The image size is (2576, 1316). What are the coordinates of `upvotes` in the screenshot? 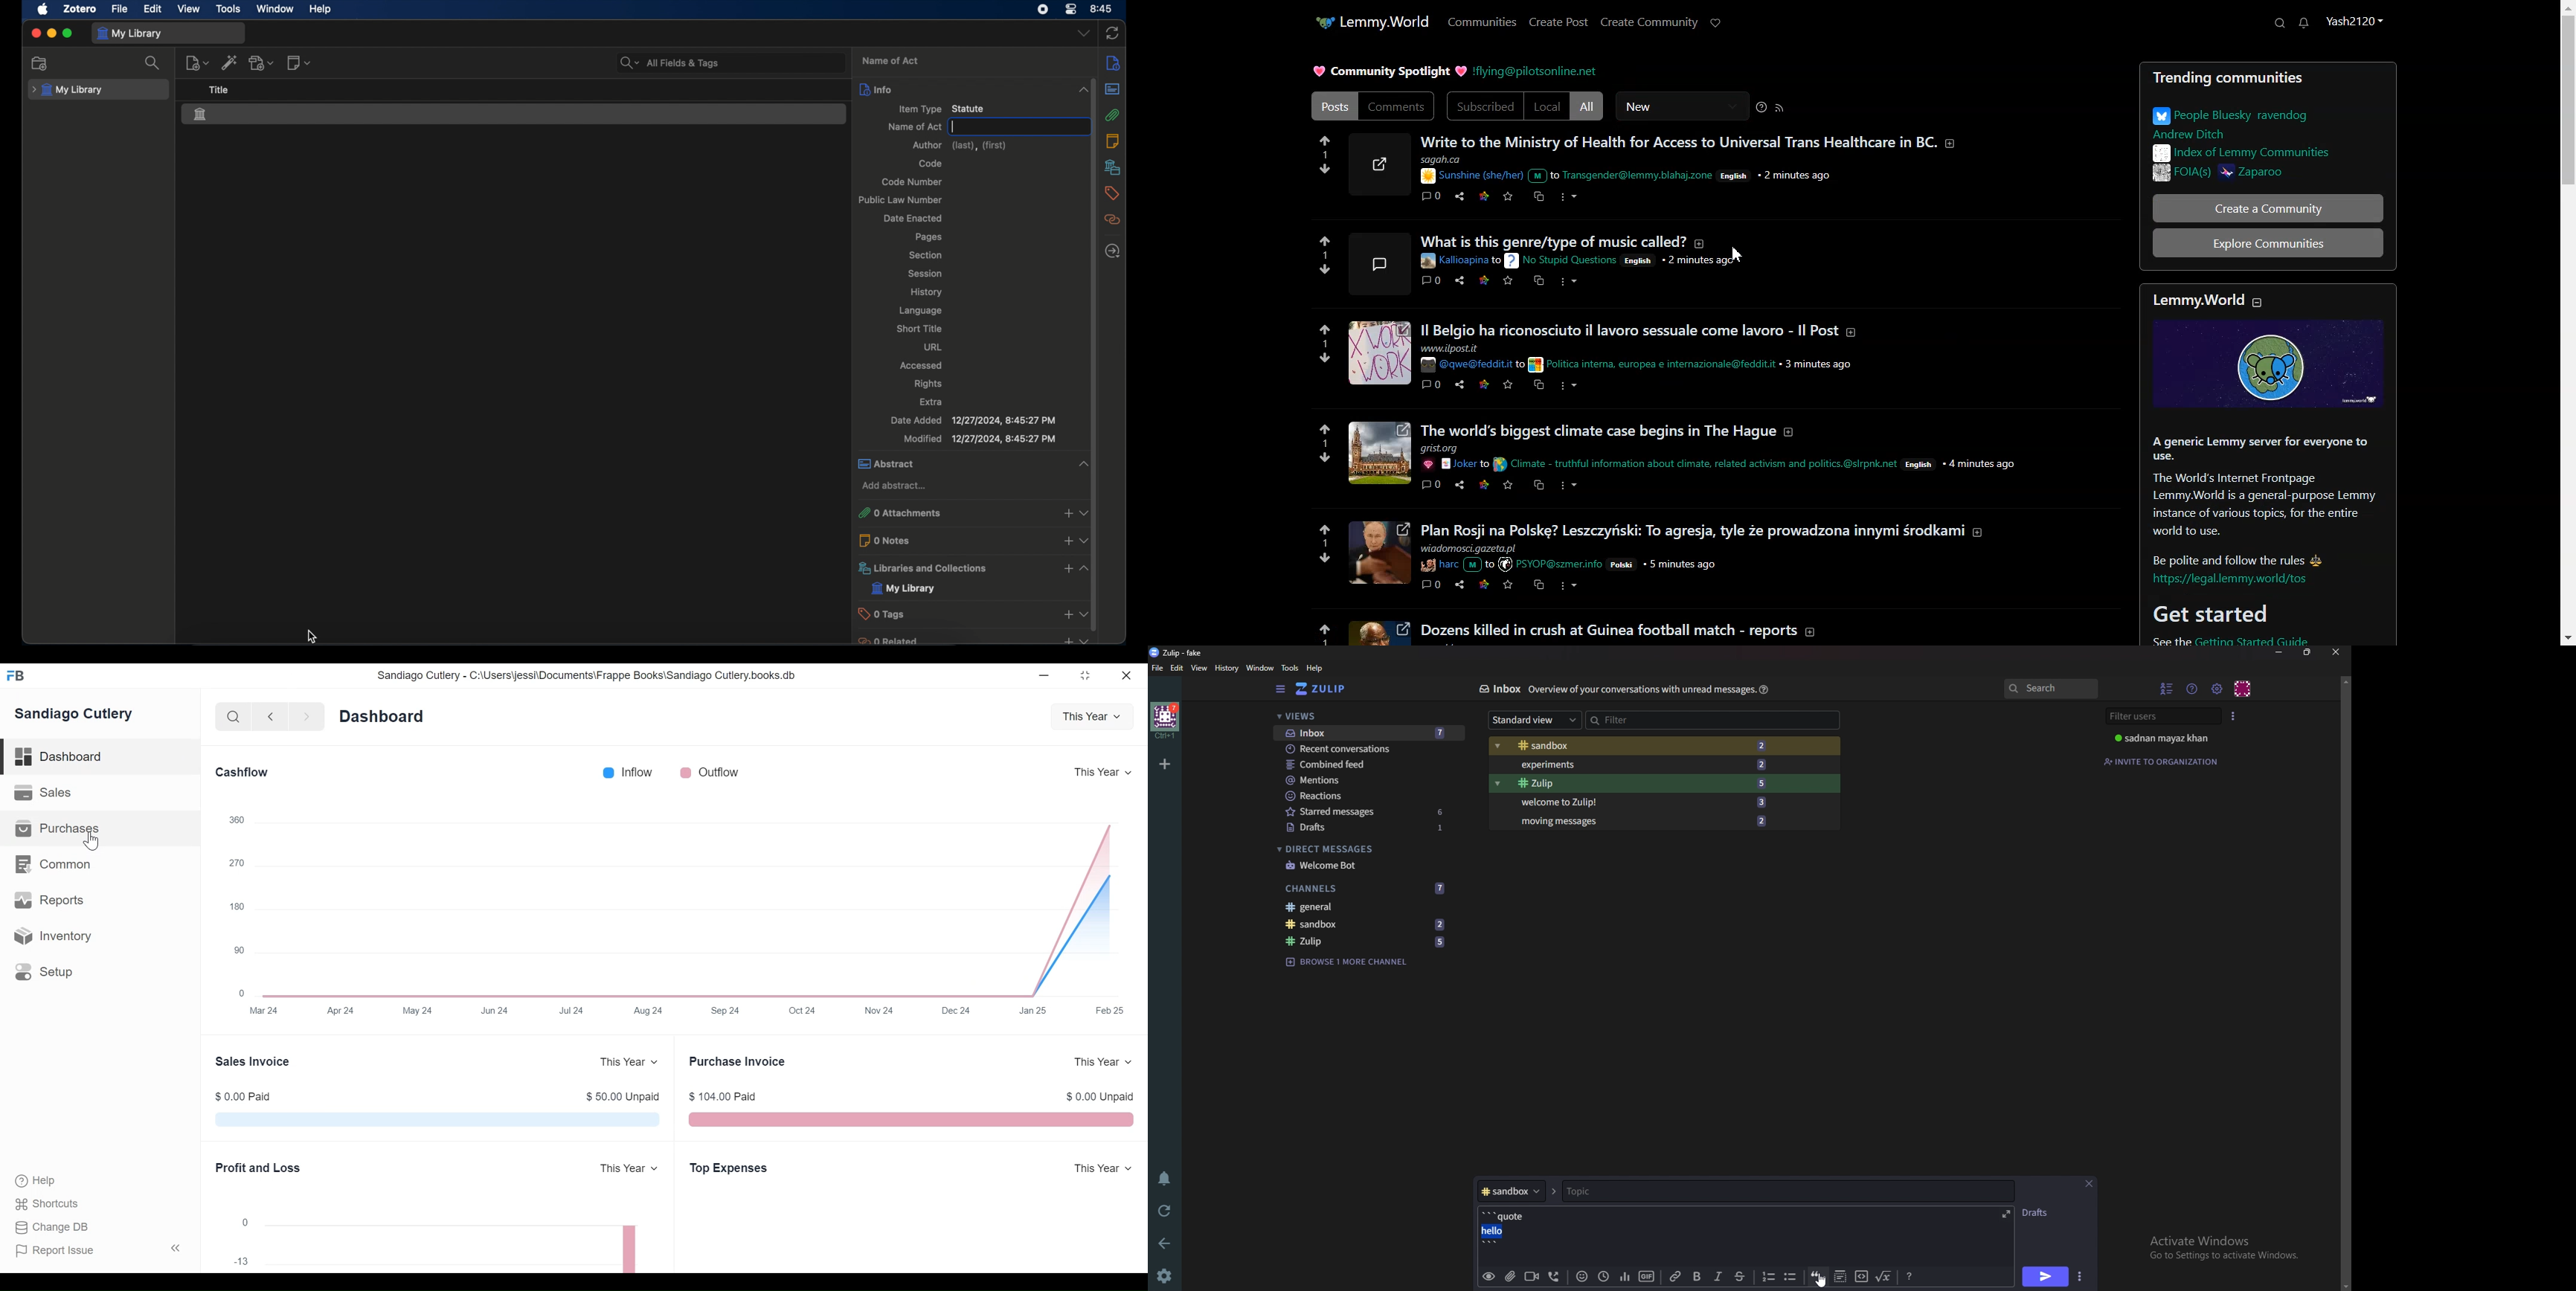 It's located at (1322, 527).